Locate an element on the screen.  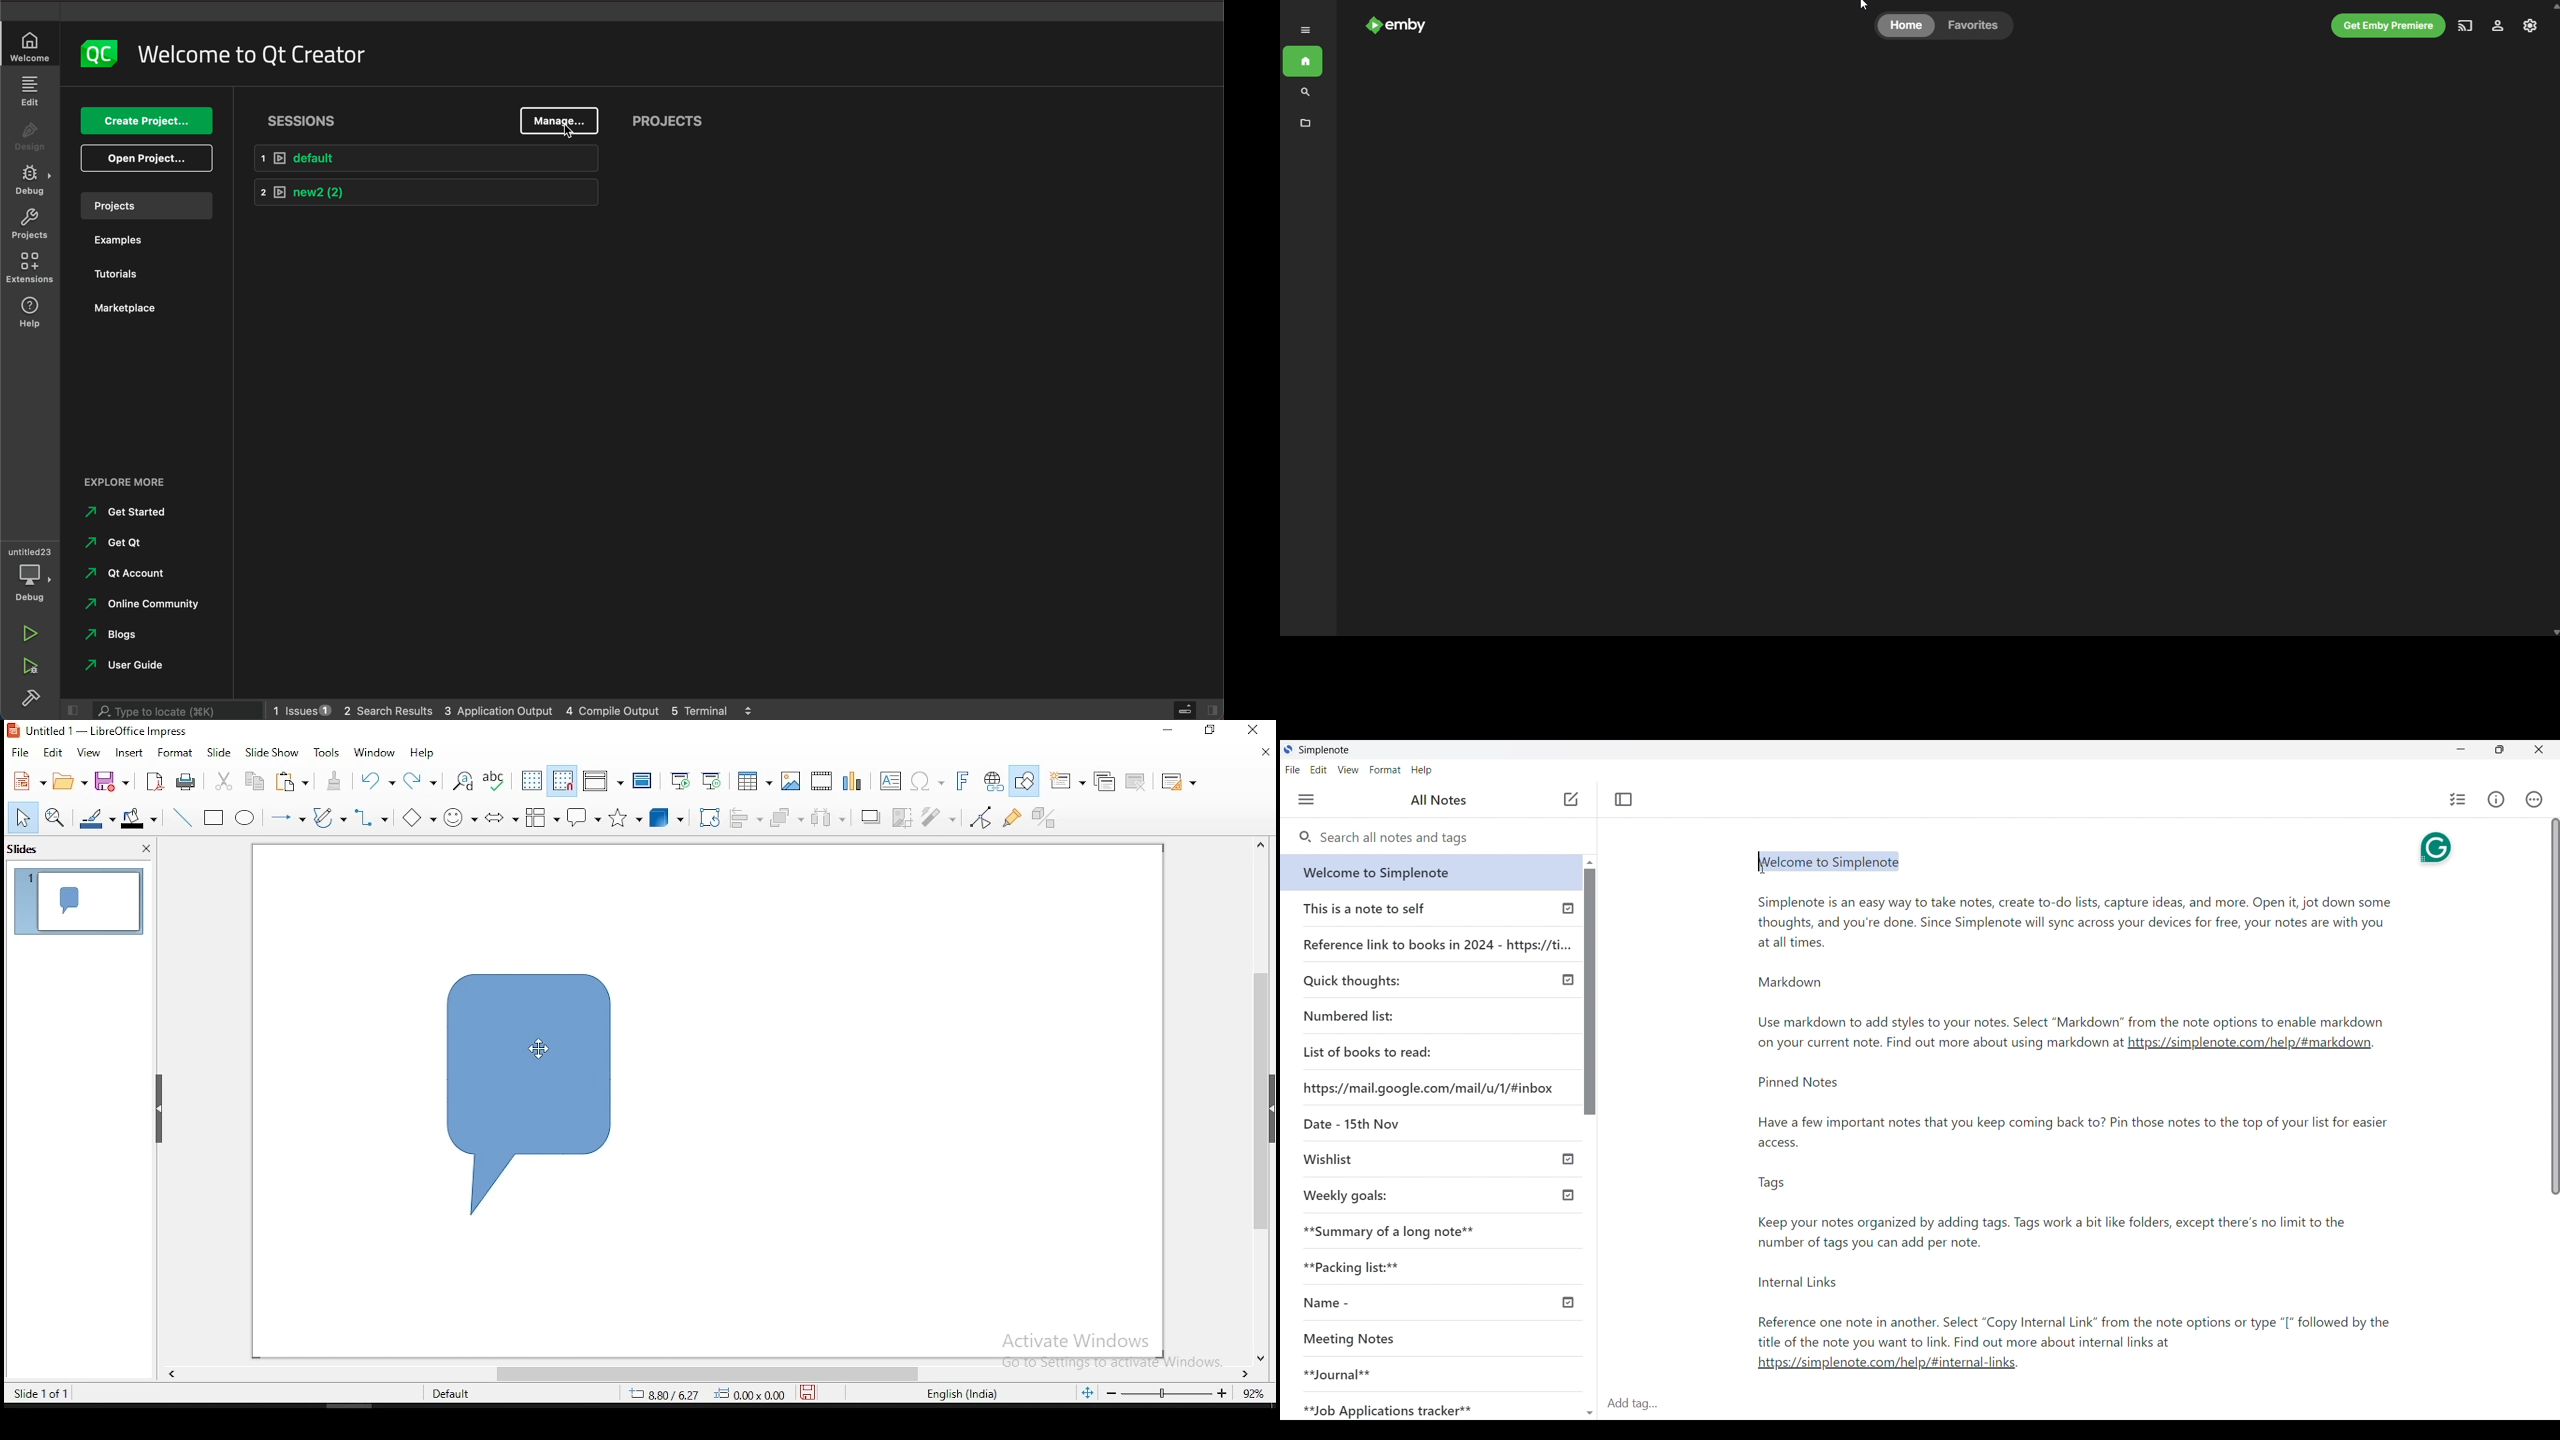
Format menu is located at coordinates (1385, 770).